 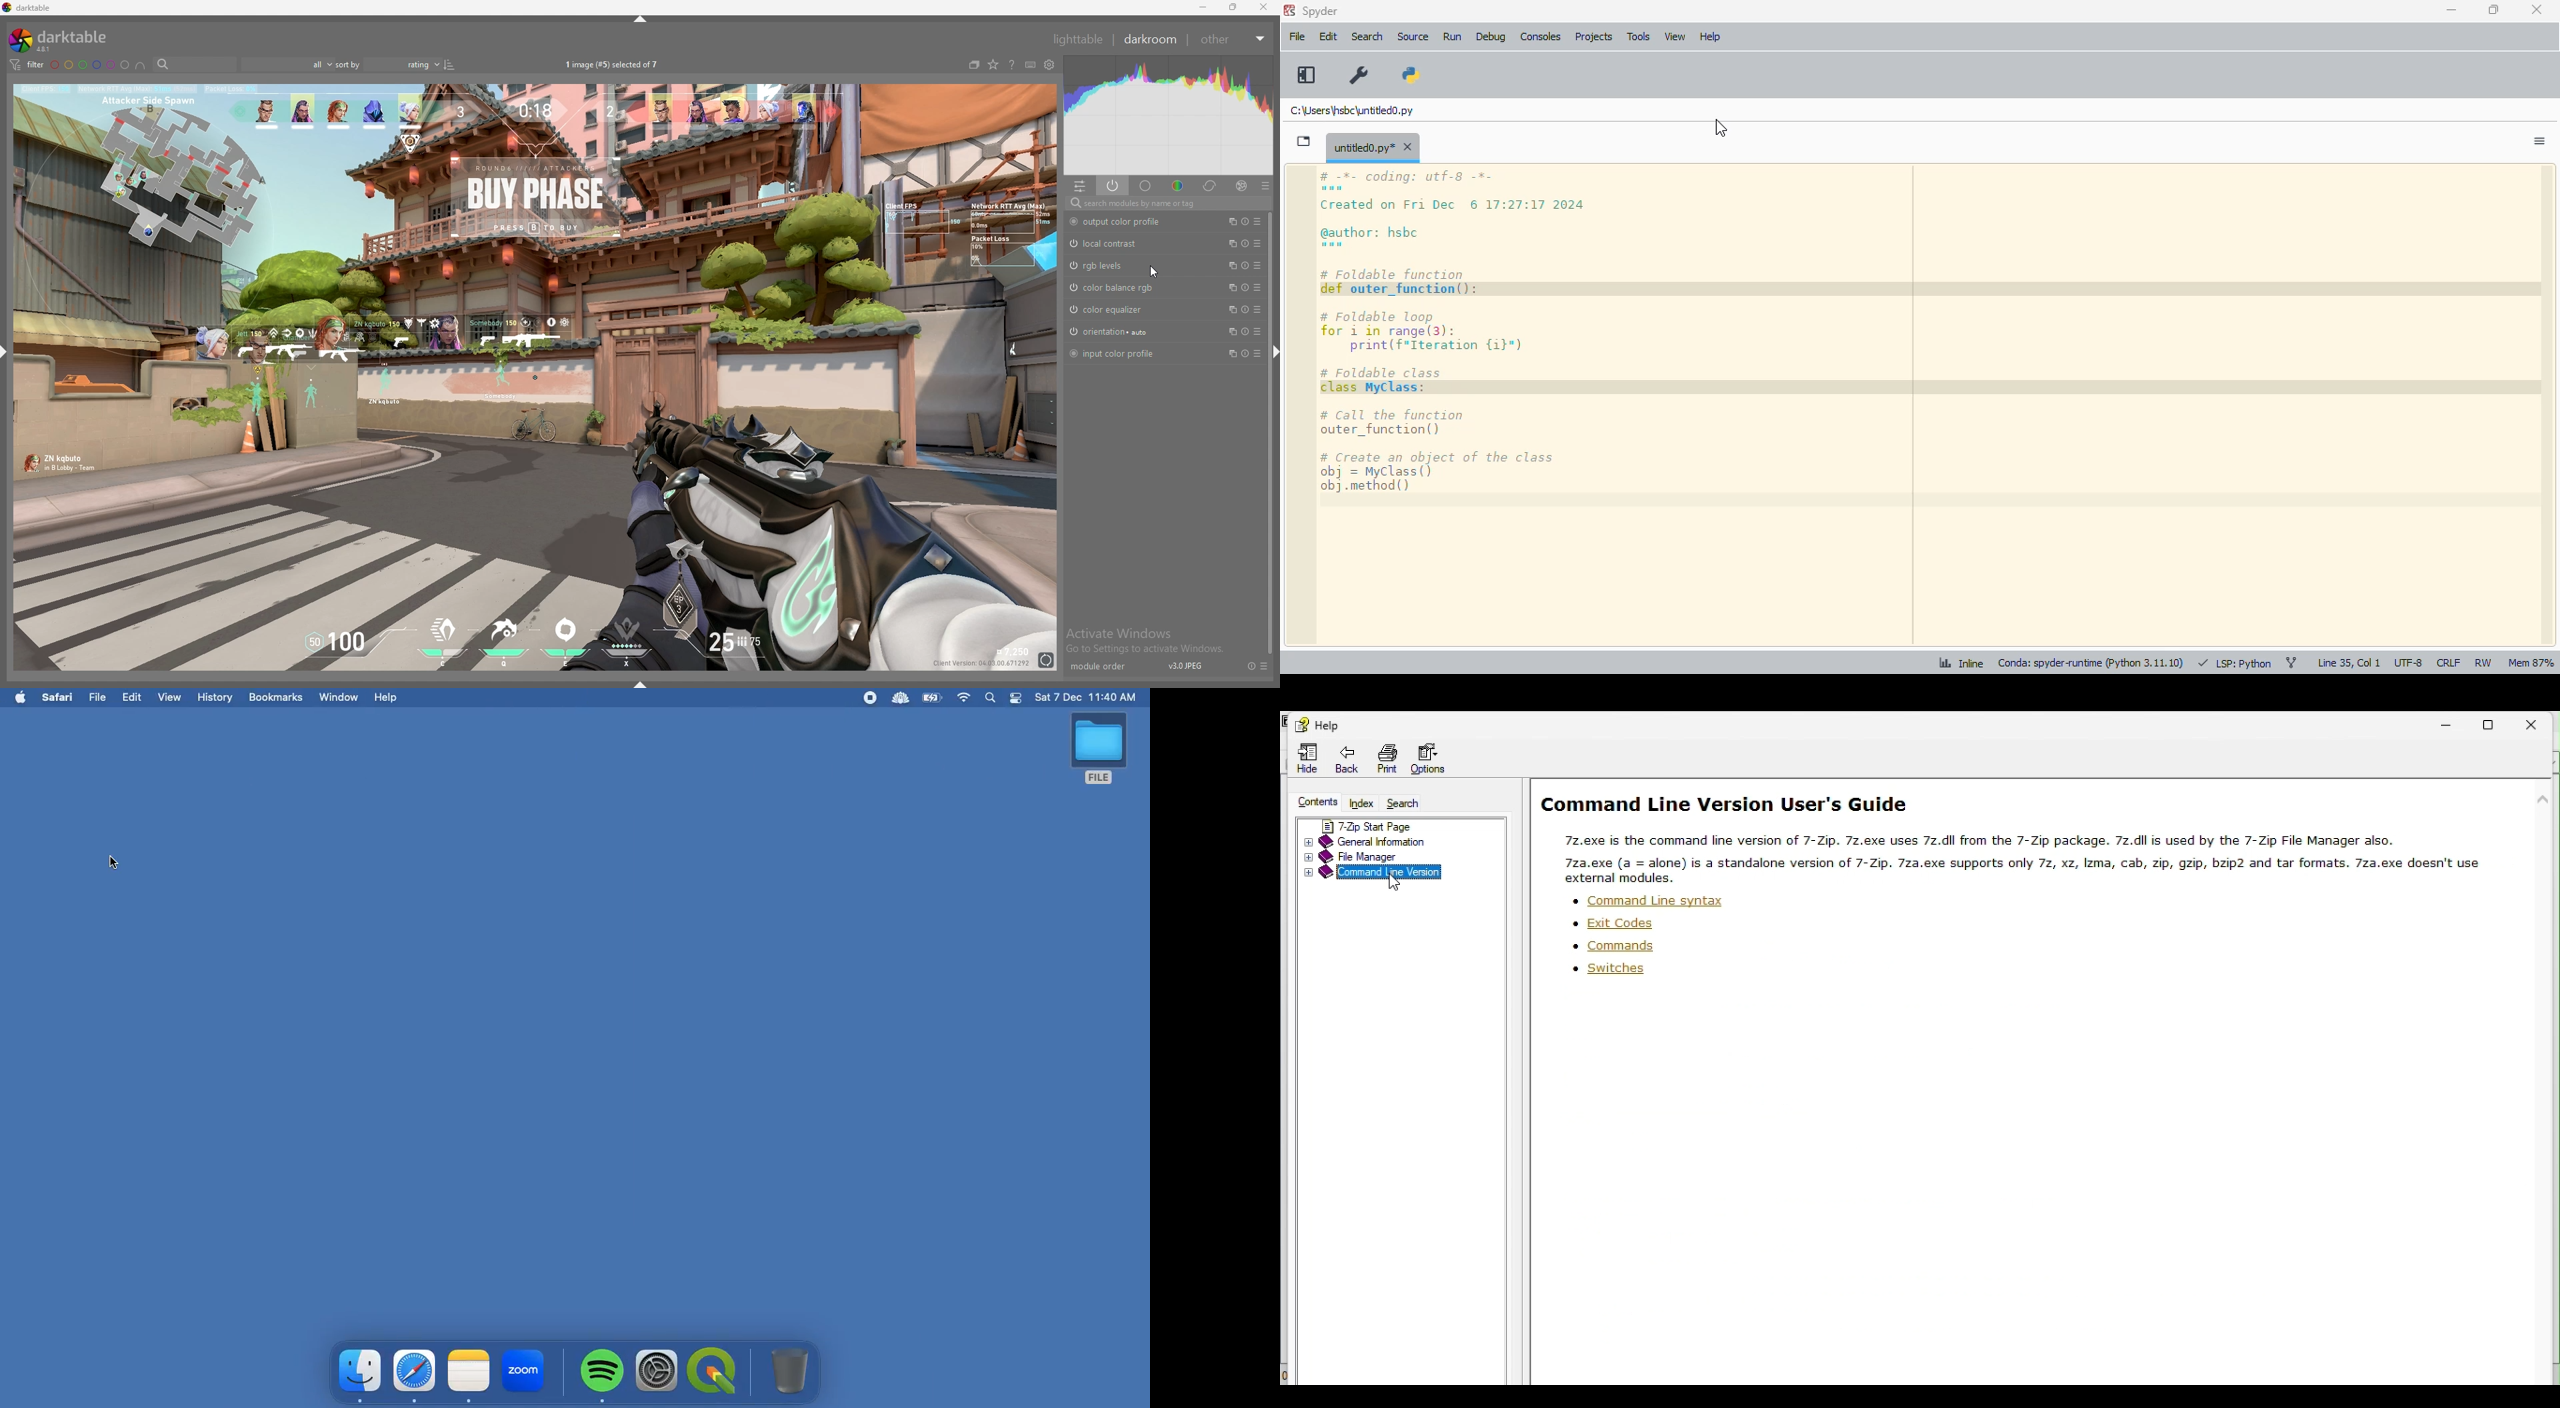 I want to click on History , so click(x=216, y=697).